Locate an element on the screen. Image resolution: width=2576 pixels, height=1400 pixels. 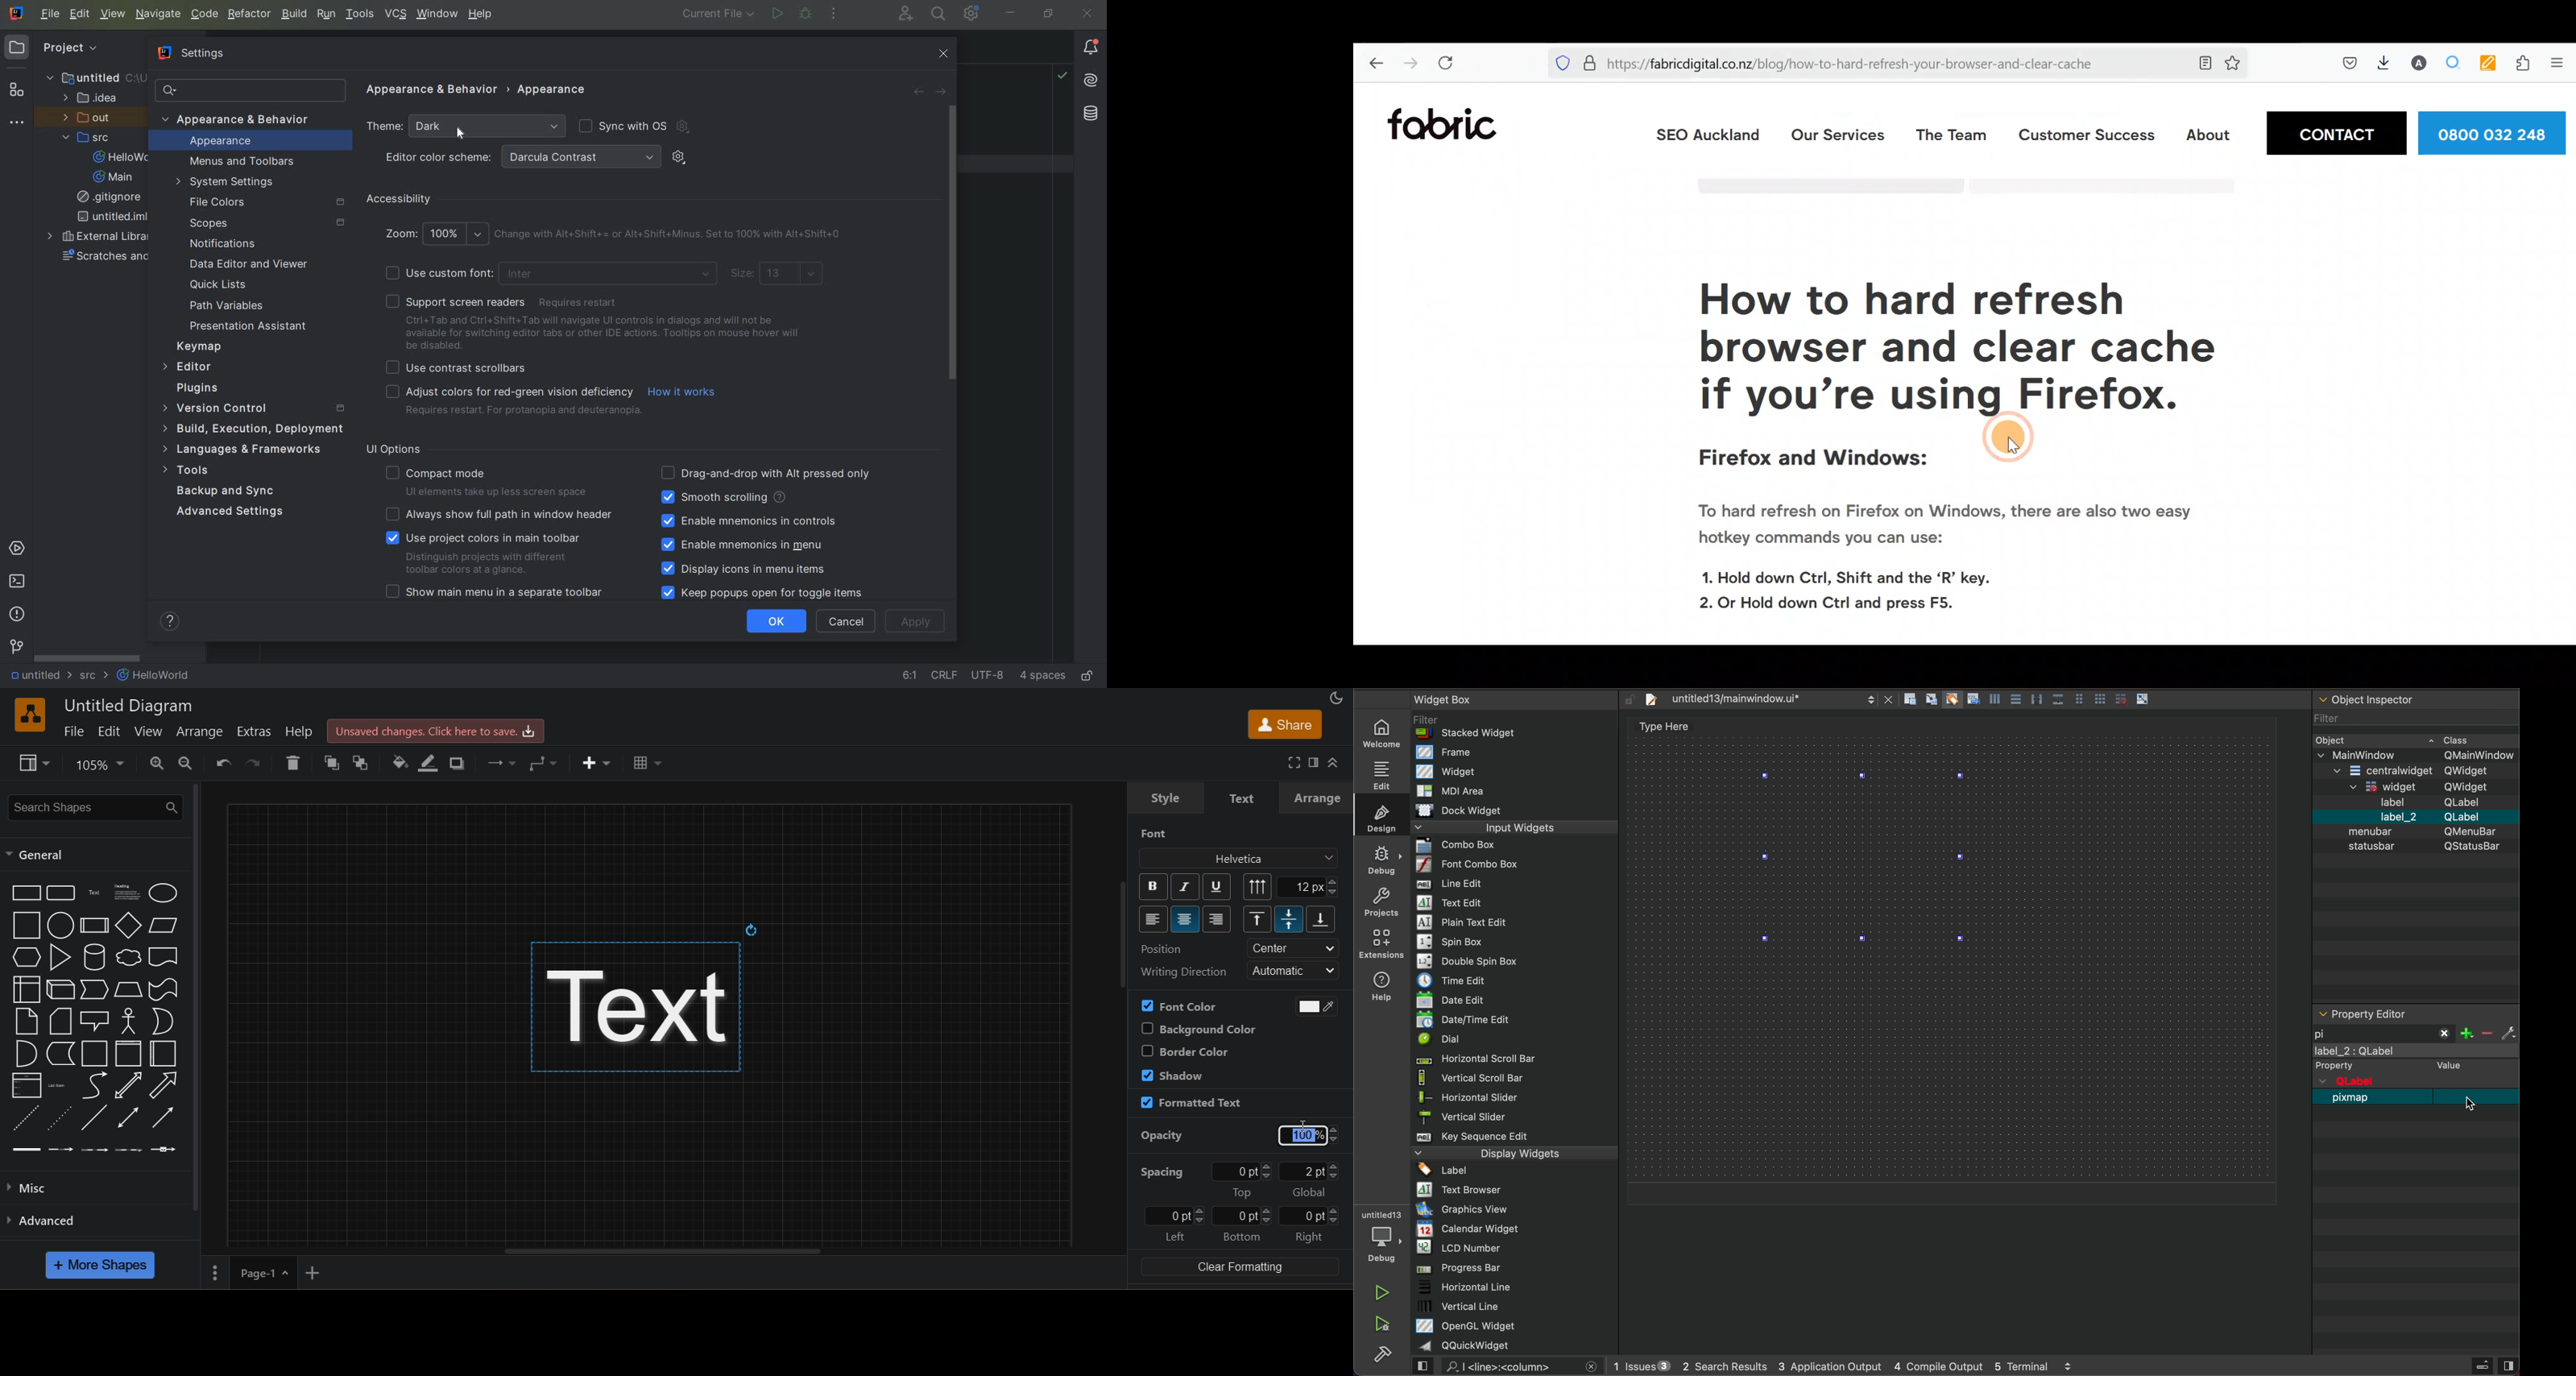
typing opacity is located at coordinates (1309, 1136).